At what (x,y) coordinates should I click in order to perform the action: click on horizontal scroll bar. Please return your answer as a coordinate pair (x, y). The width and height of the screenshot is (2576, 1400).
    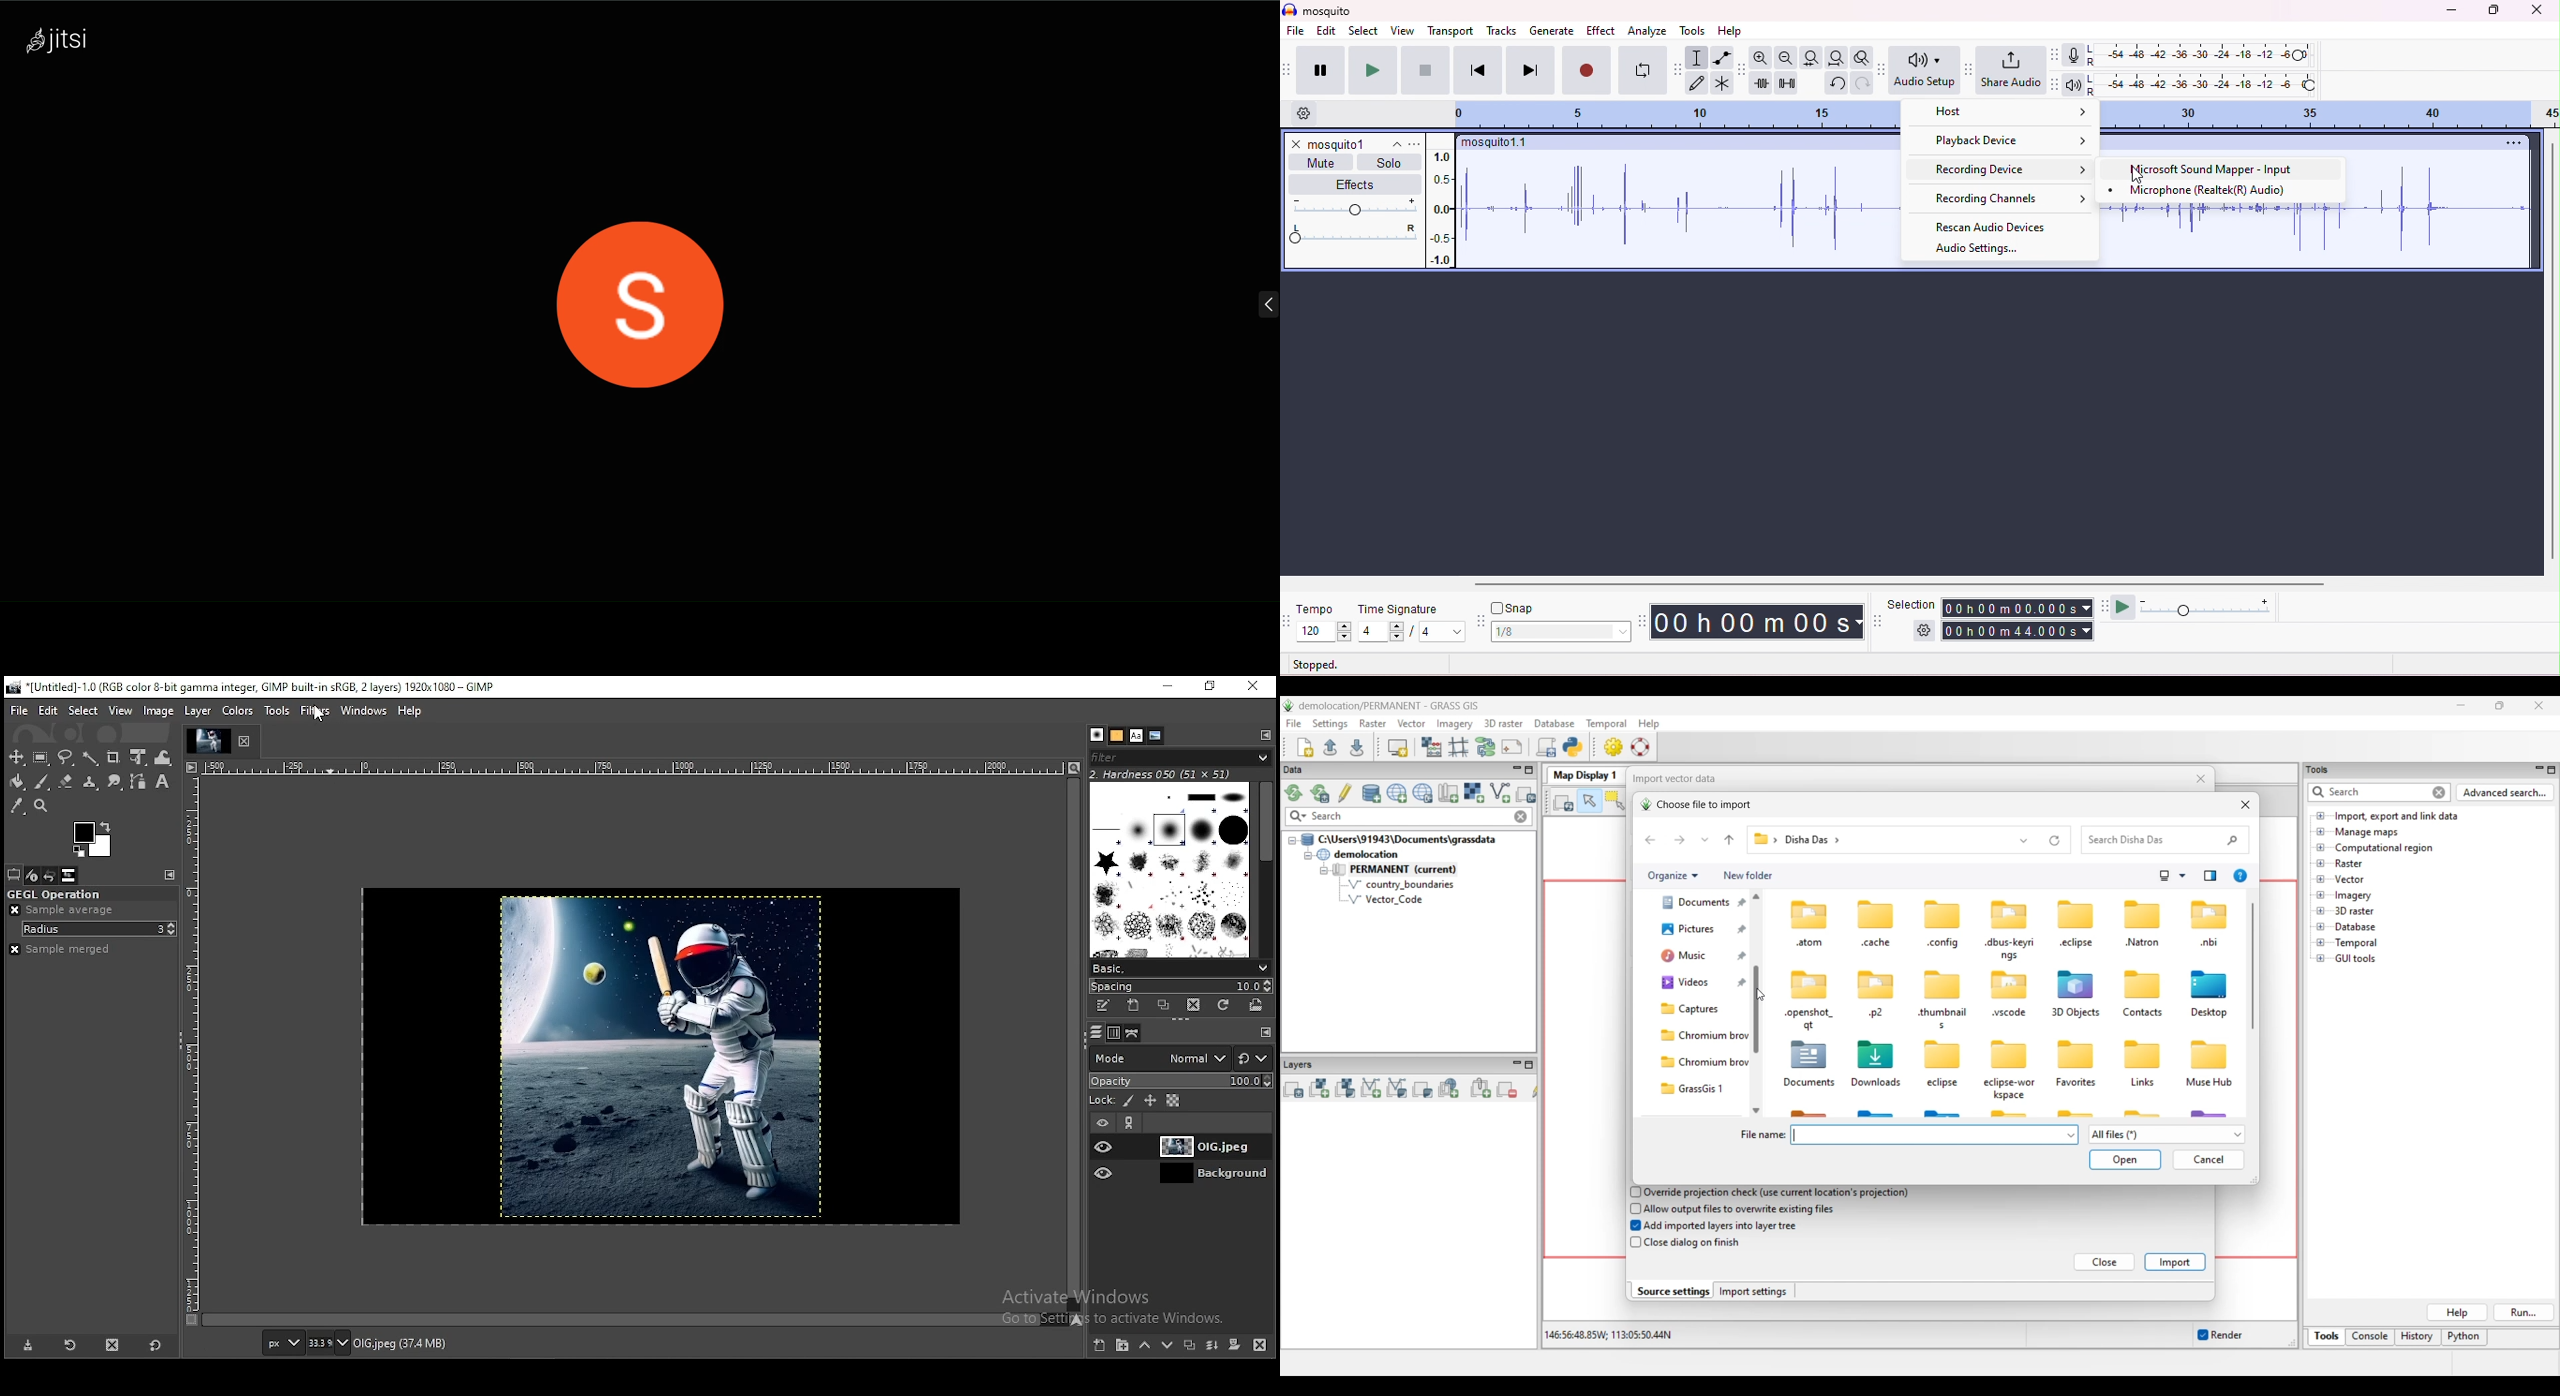
    Looking at the image, I should click on (1899, 585).